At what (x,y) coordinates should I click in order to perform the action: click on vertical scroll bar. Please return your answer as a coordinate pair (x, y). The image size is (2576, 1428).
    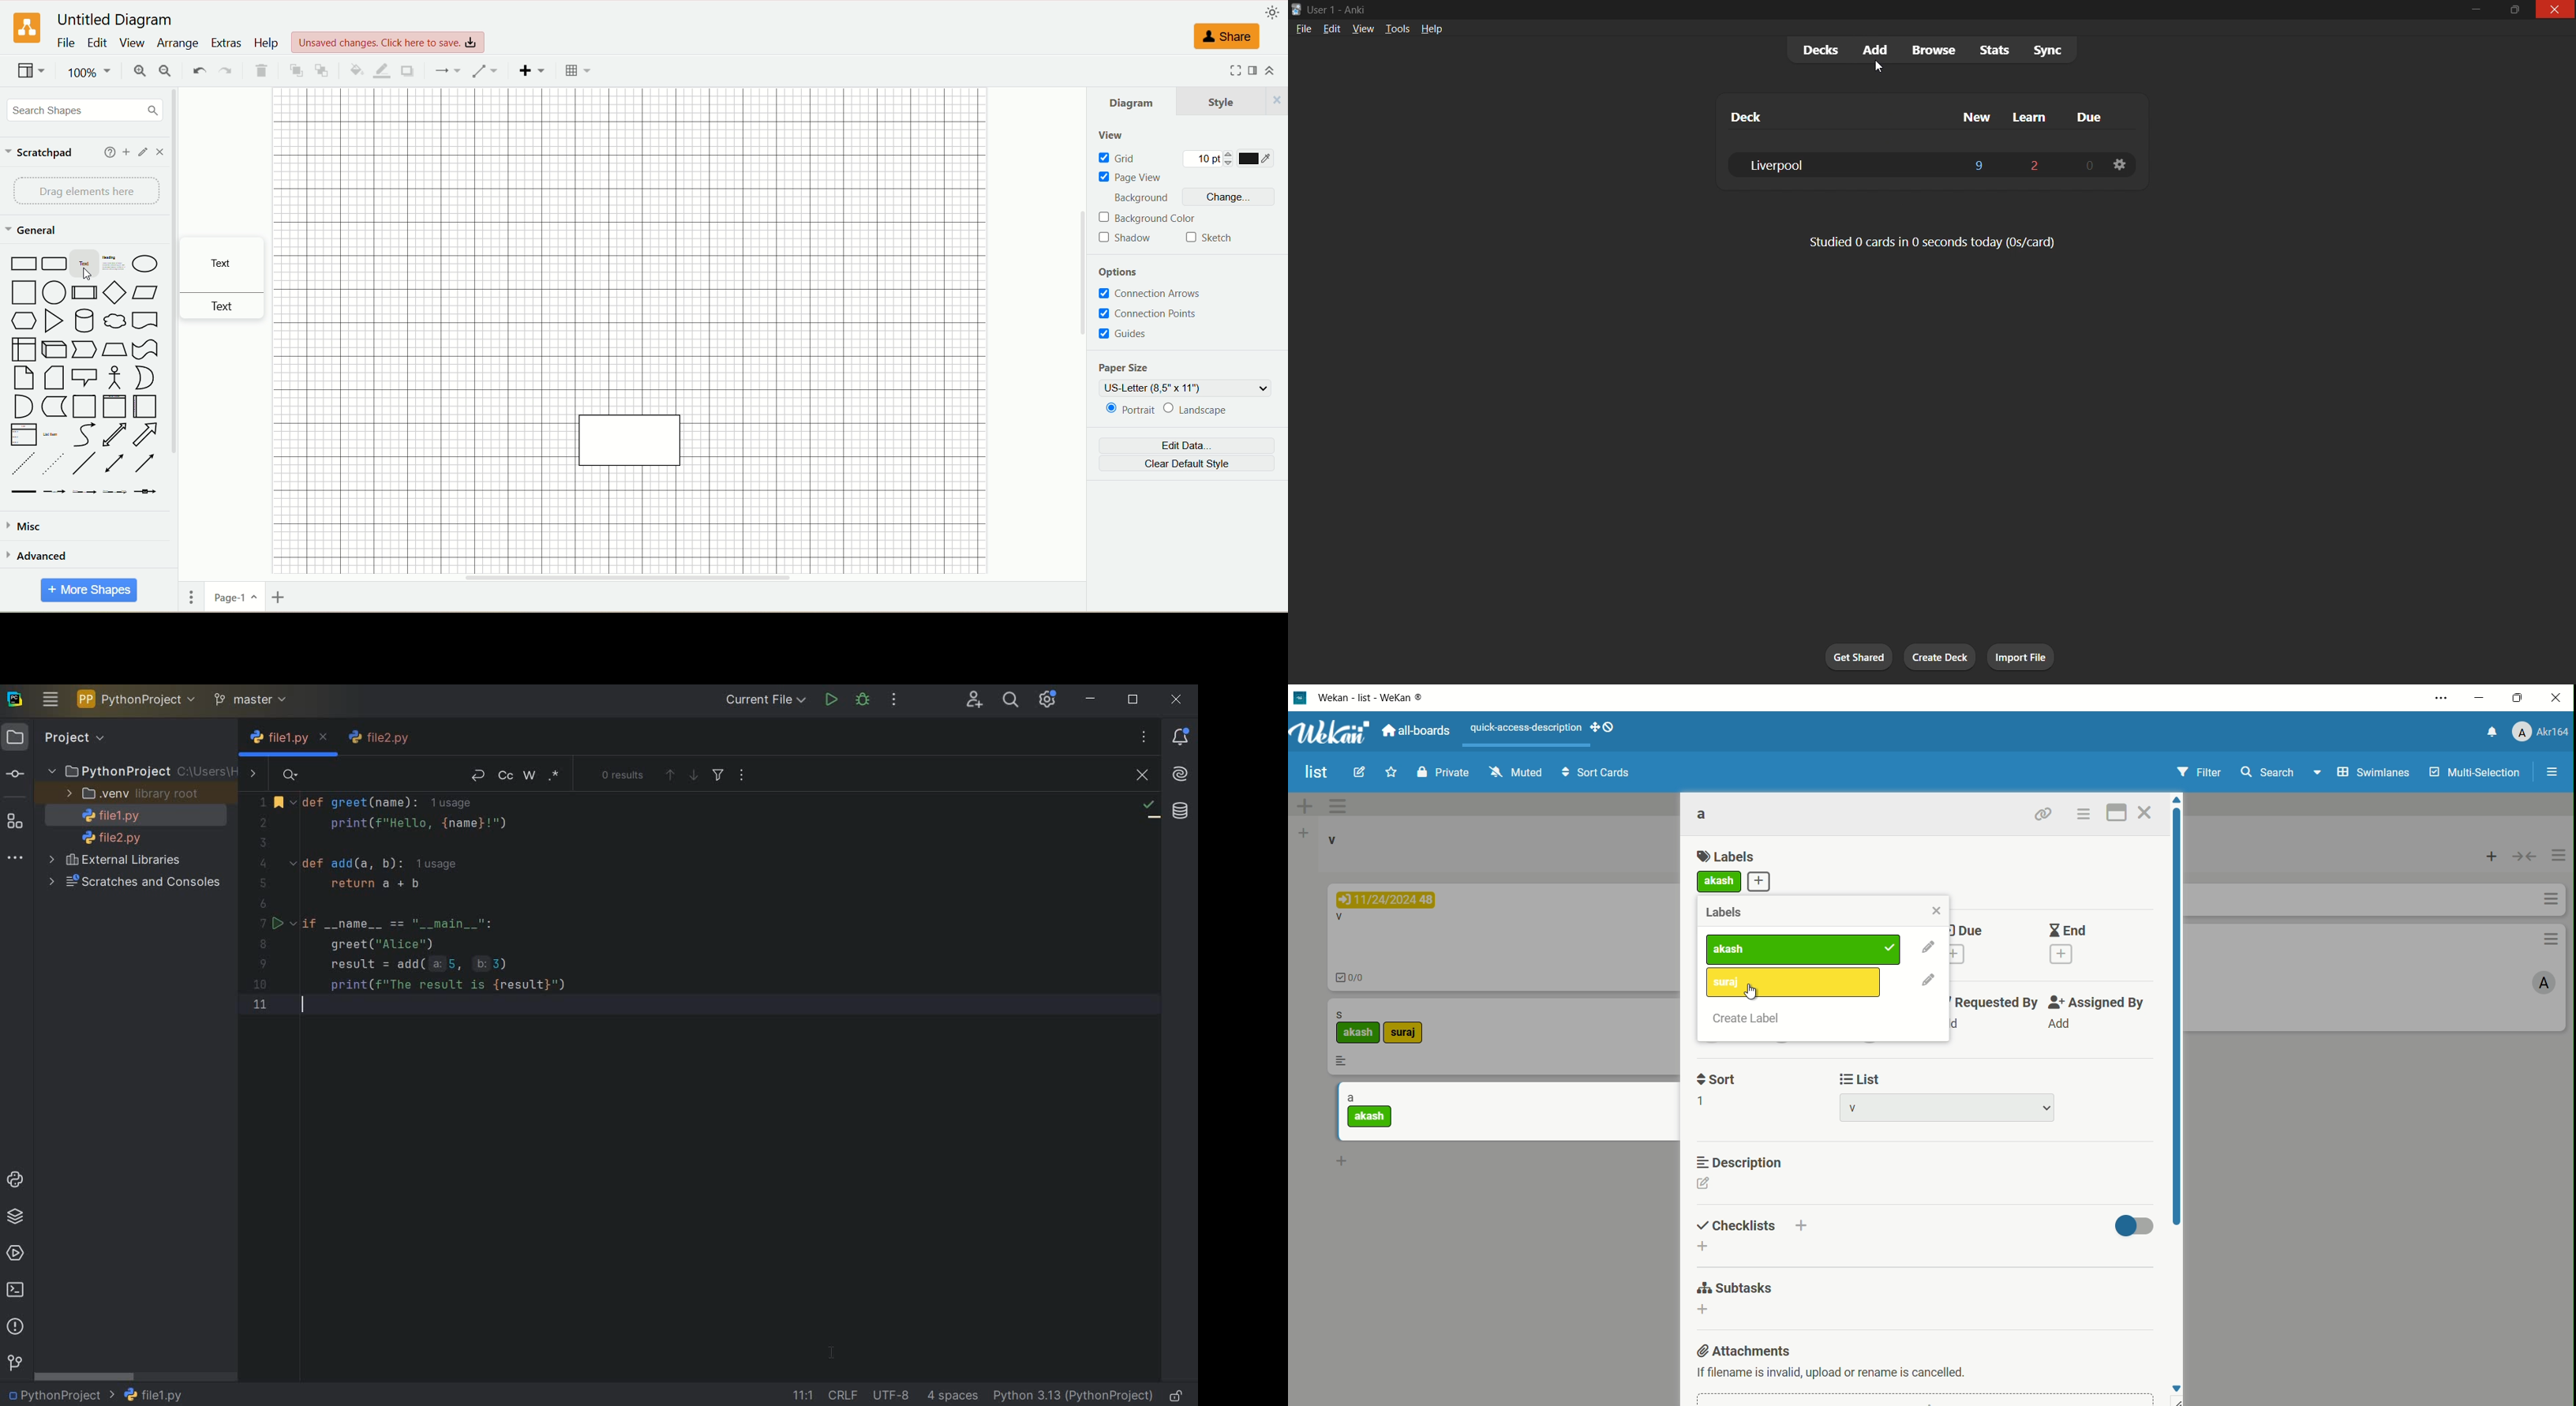
    Looking at the image, I should click on (1081, 328).